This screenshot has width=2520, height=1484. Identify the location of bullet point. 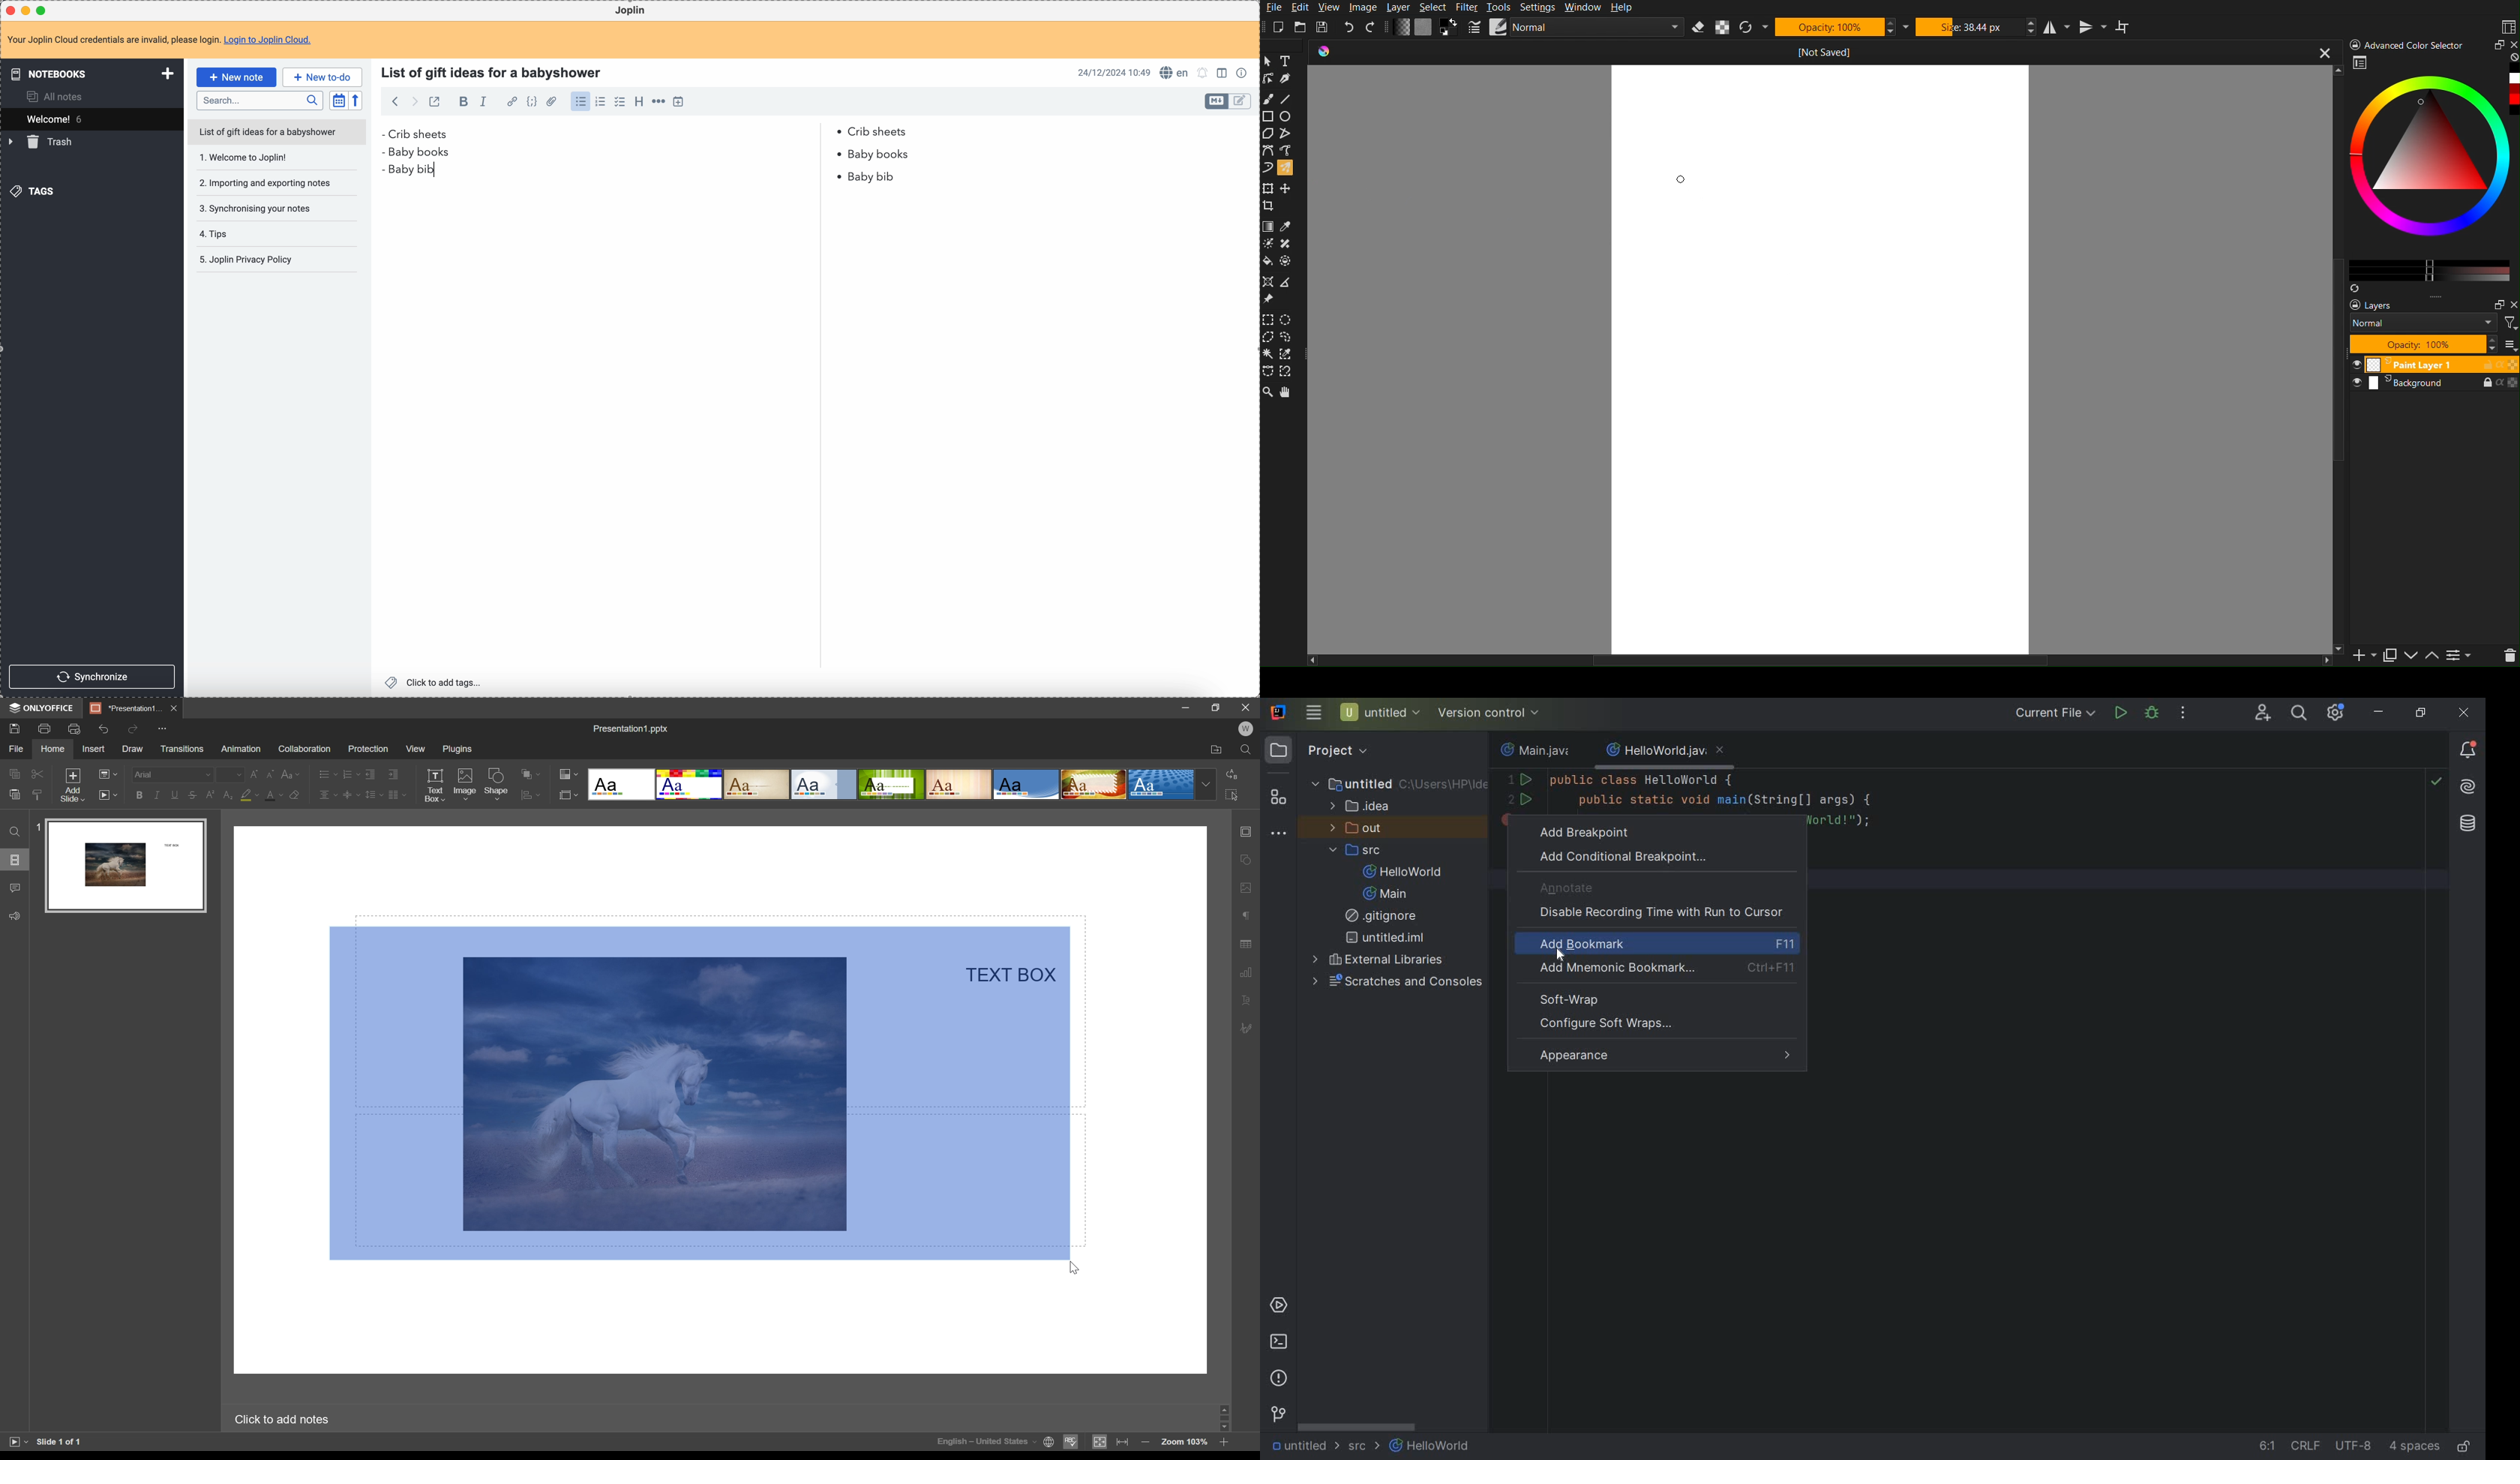
(382, 134).